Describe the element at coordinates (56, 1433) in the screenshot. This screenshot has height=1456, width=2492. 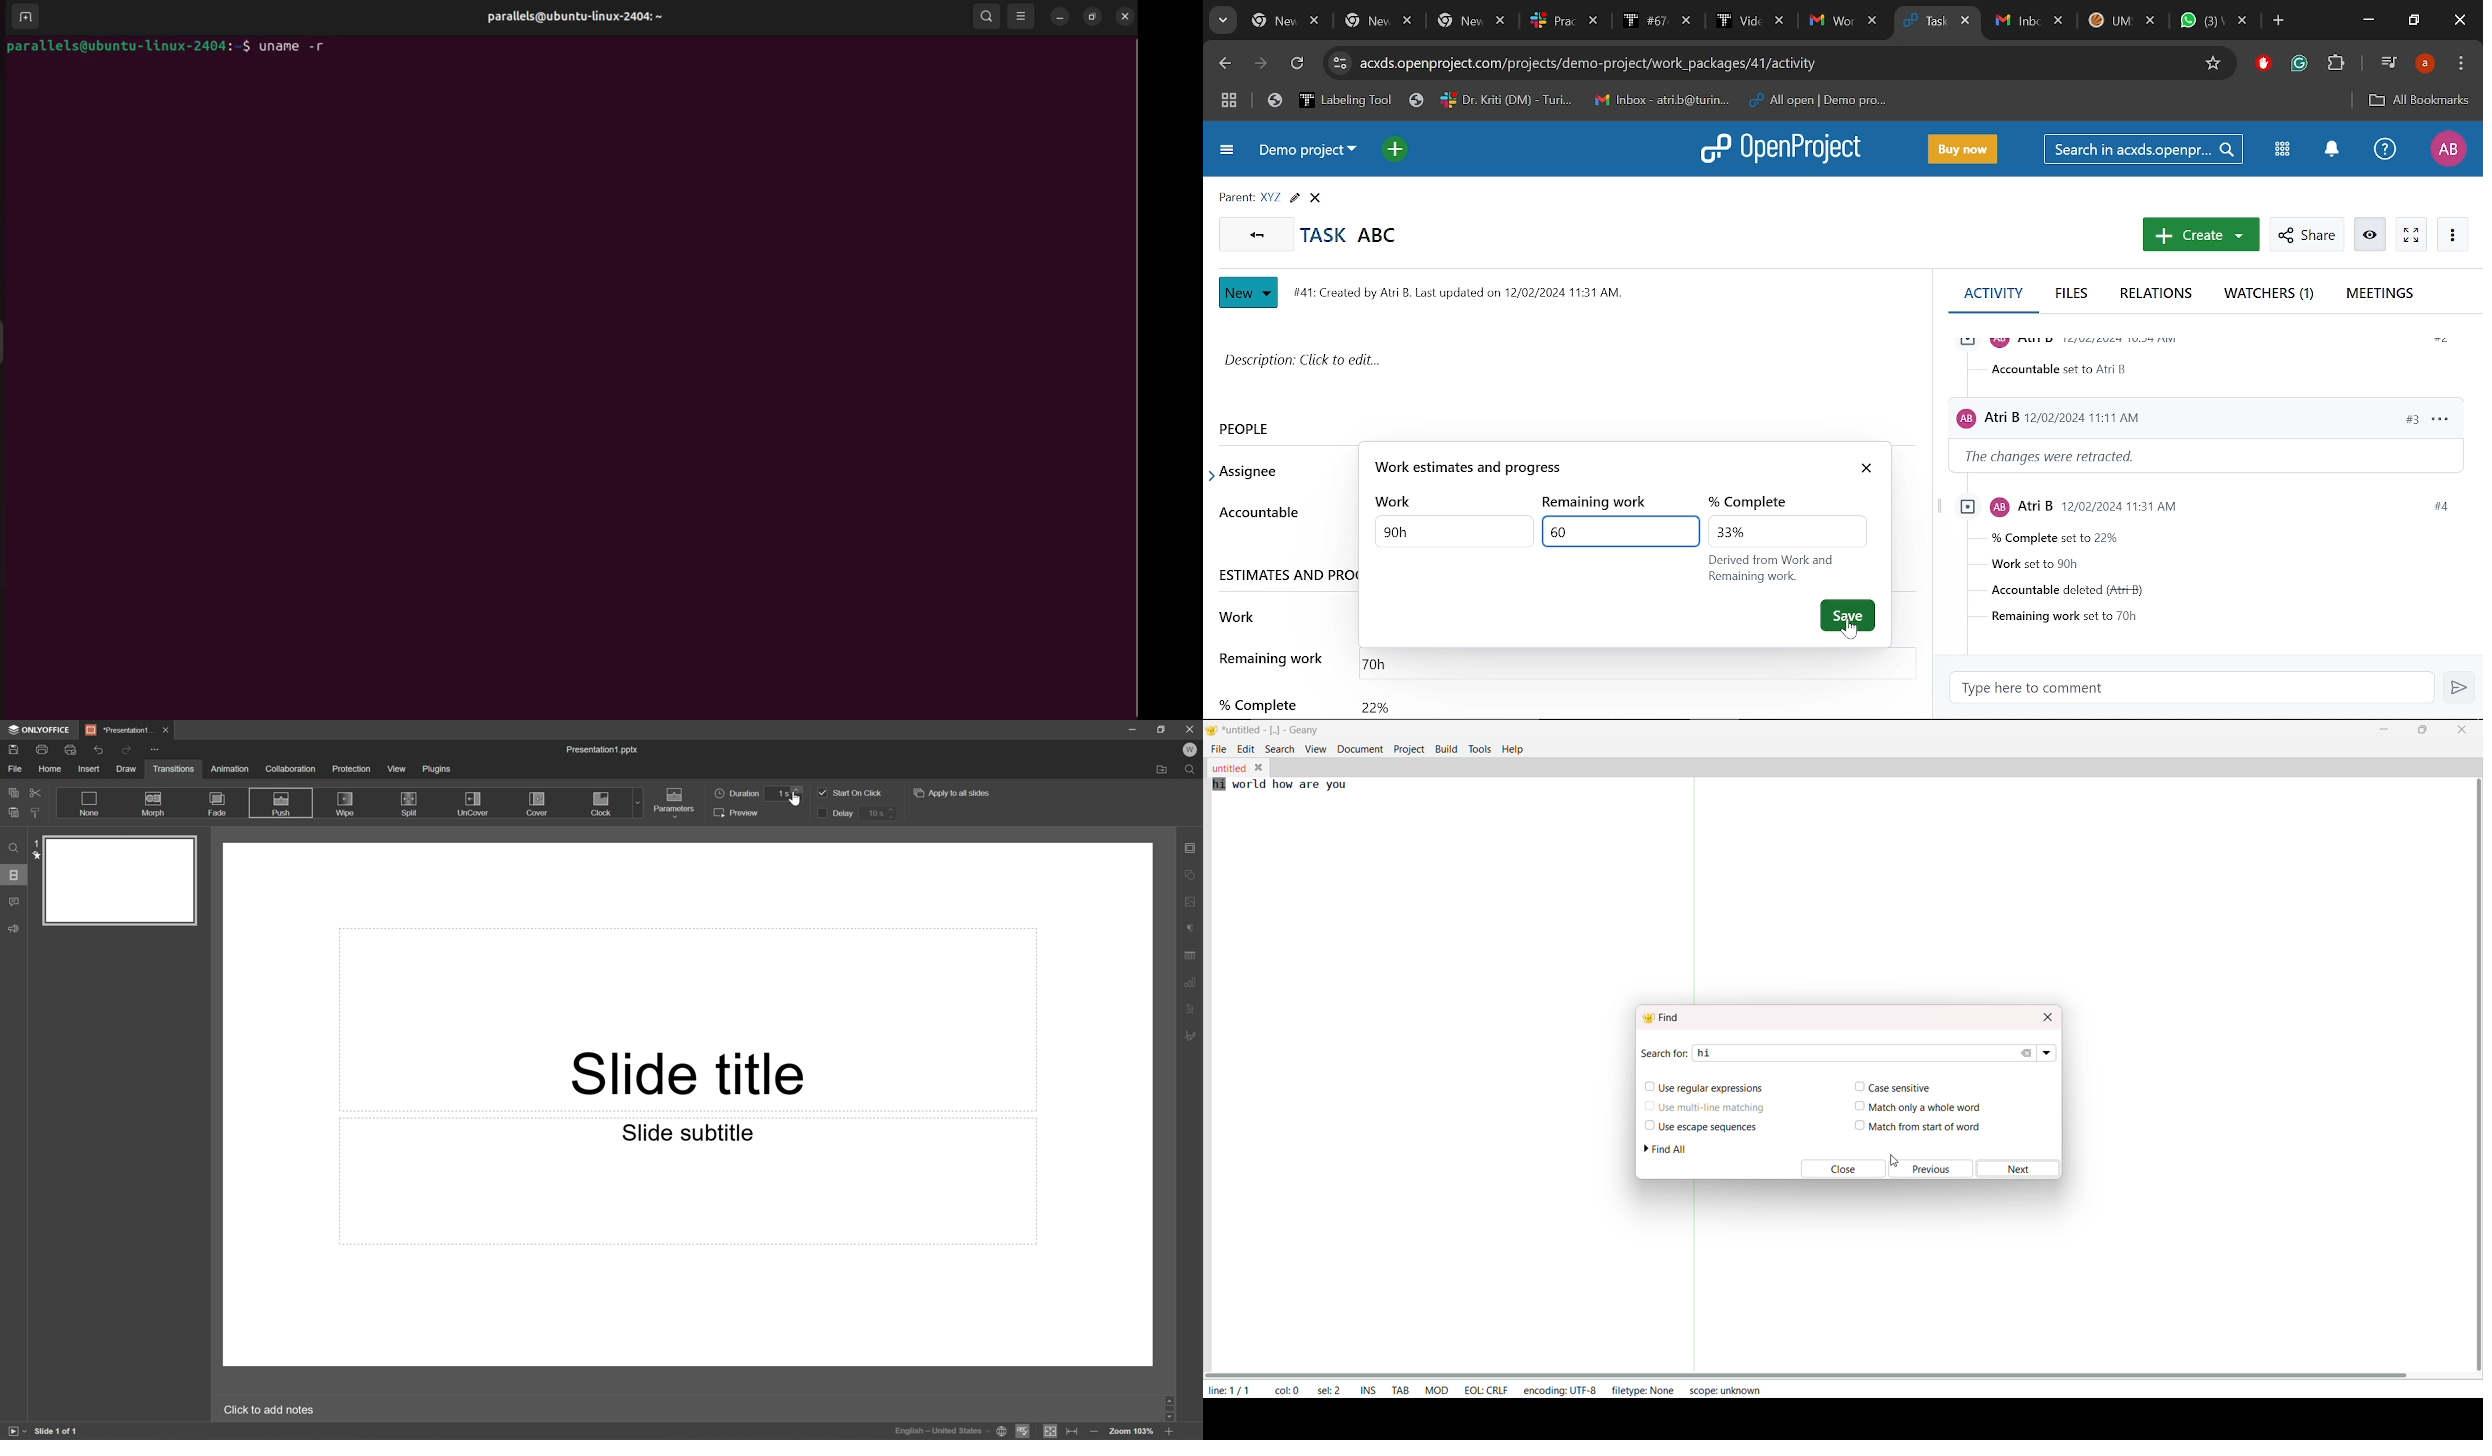
I see `Slide 1 of 1` at that location.